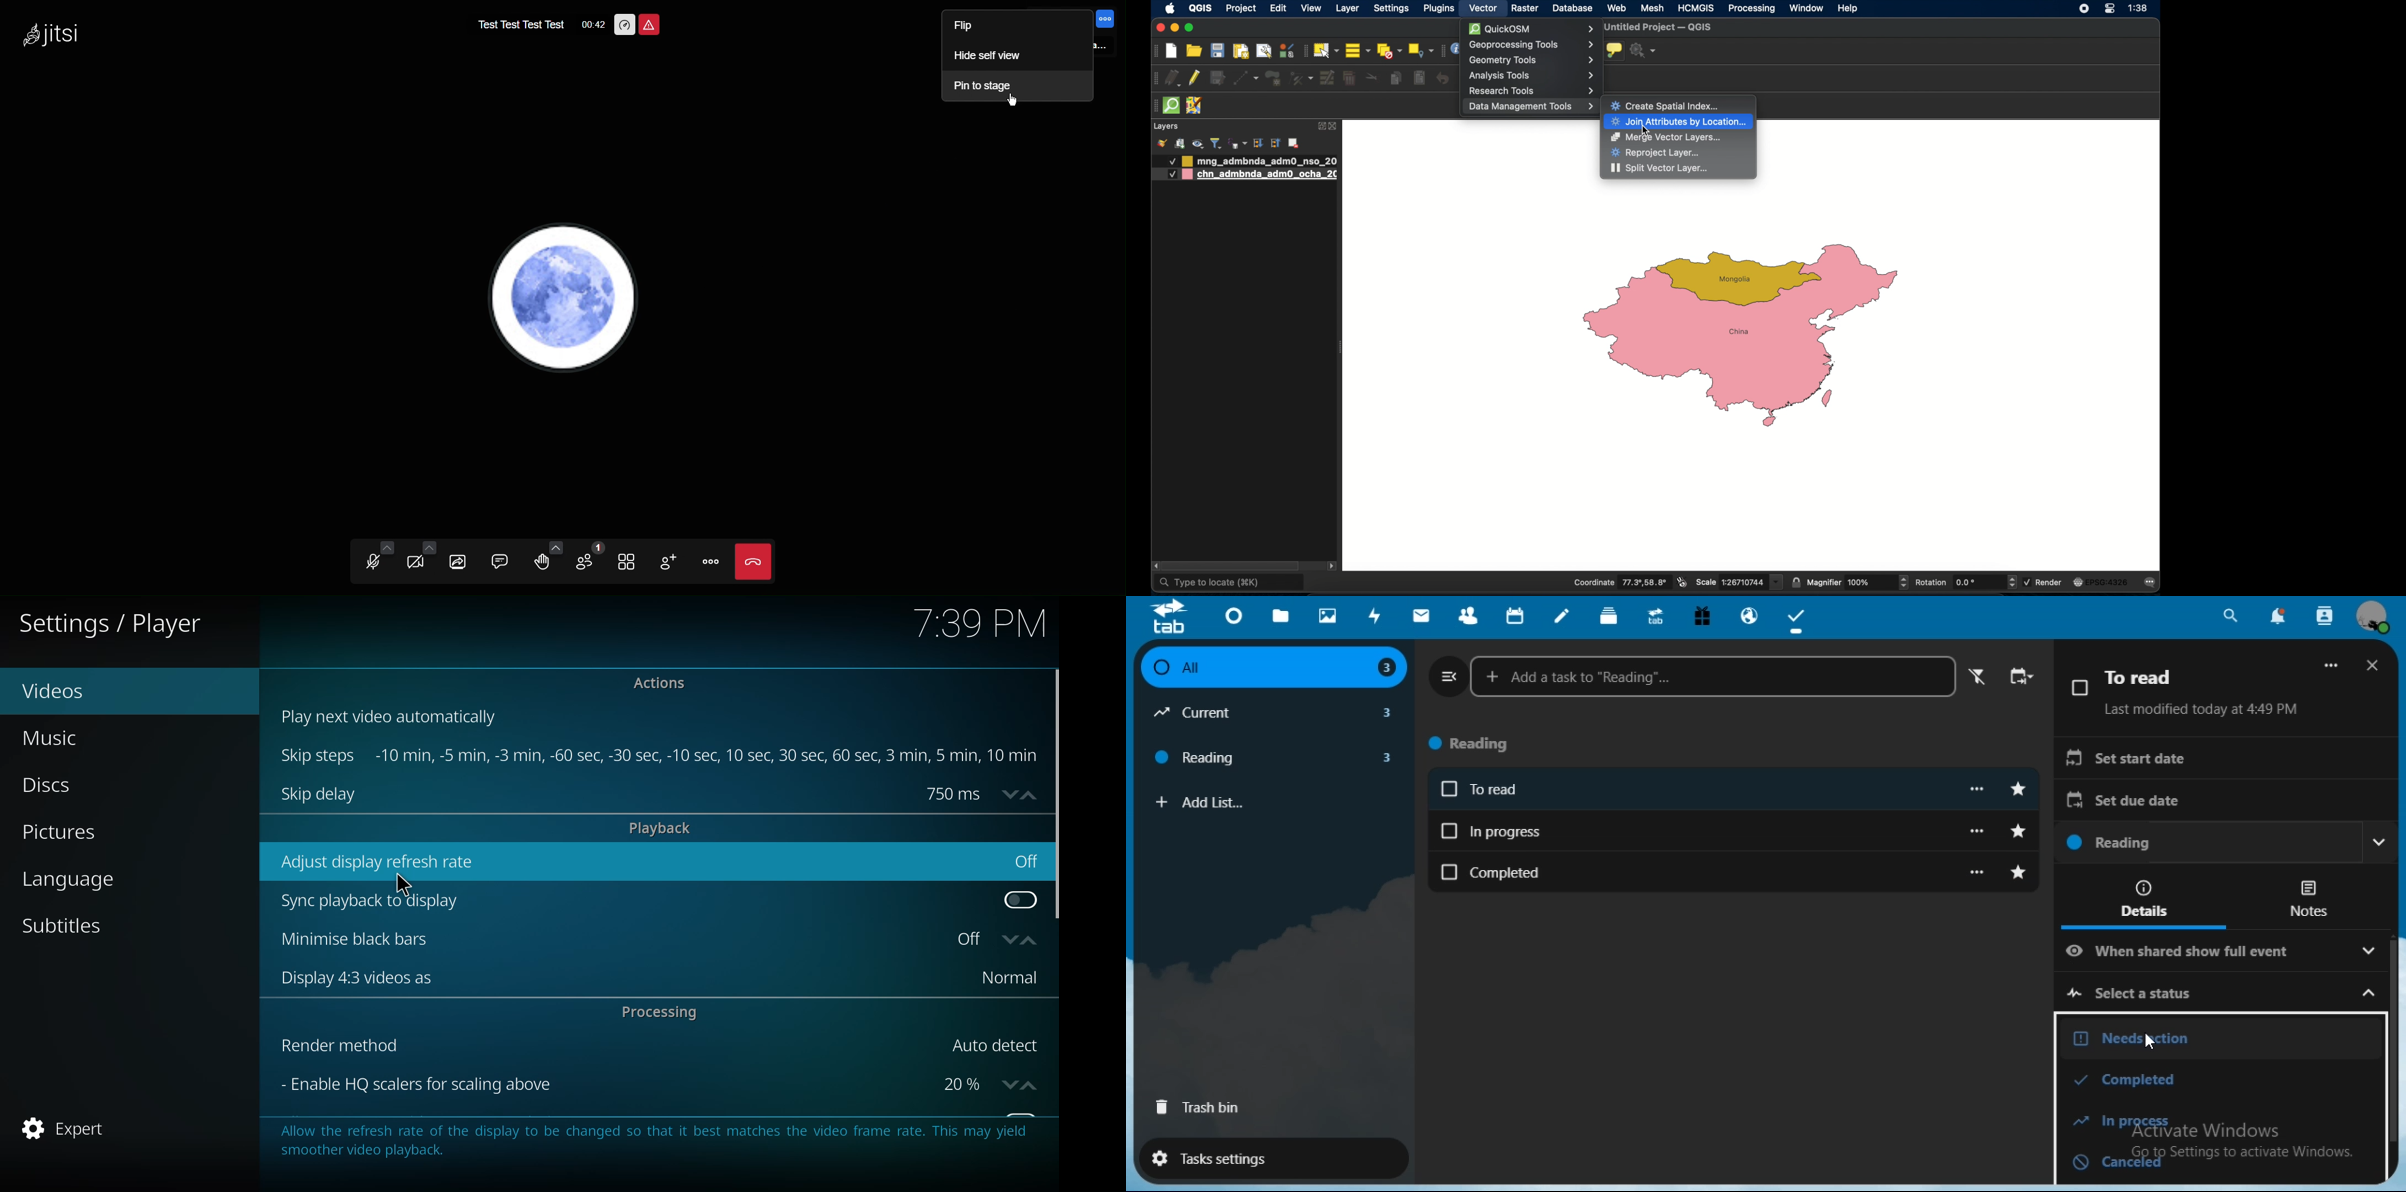 The width and height of the screenshot is (2408, 1204). What do you see at coordinates (1849, 8) in the screenshot?
I see `help` at bounding box center [1849, 8].